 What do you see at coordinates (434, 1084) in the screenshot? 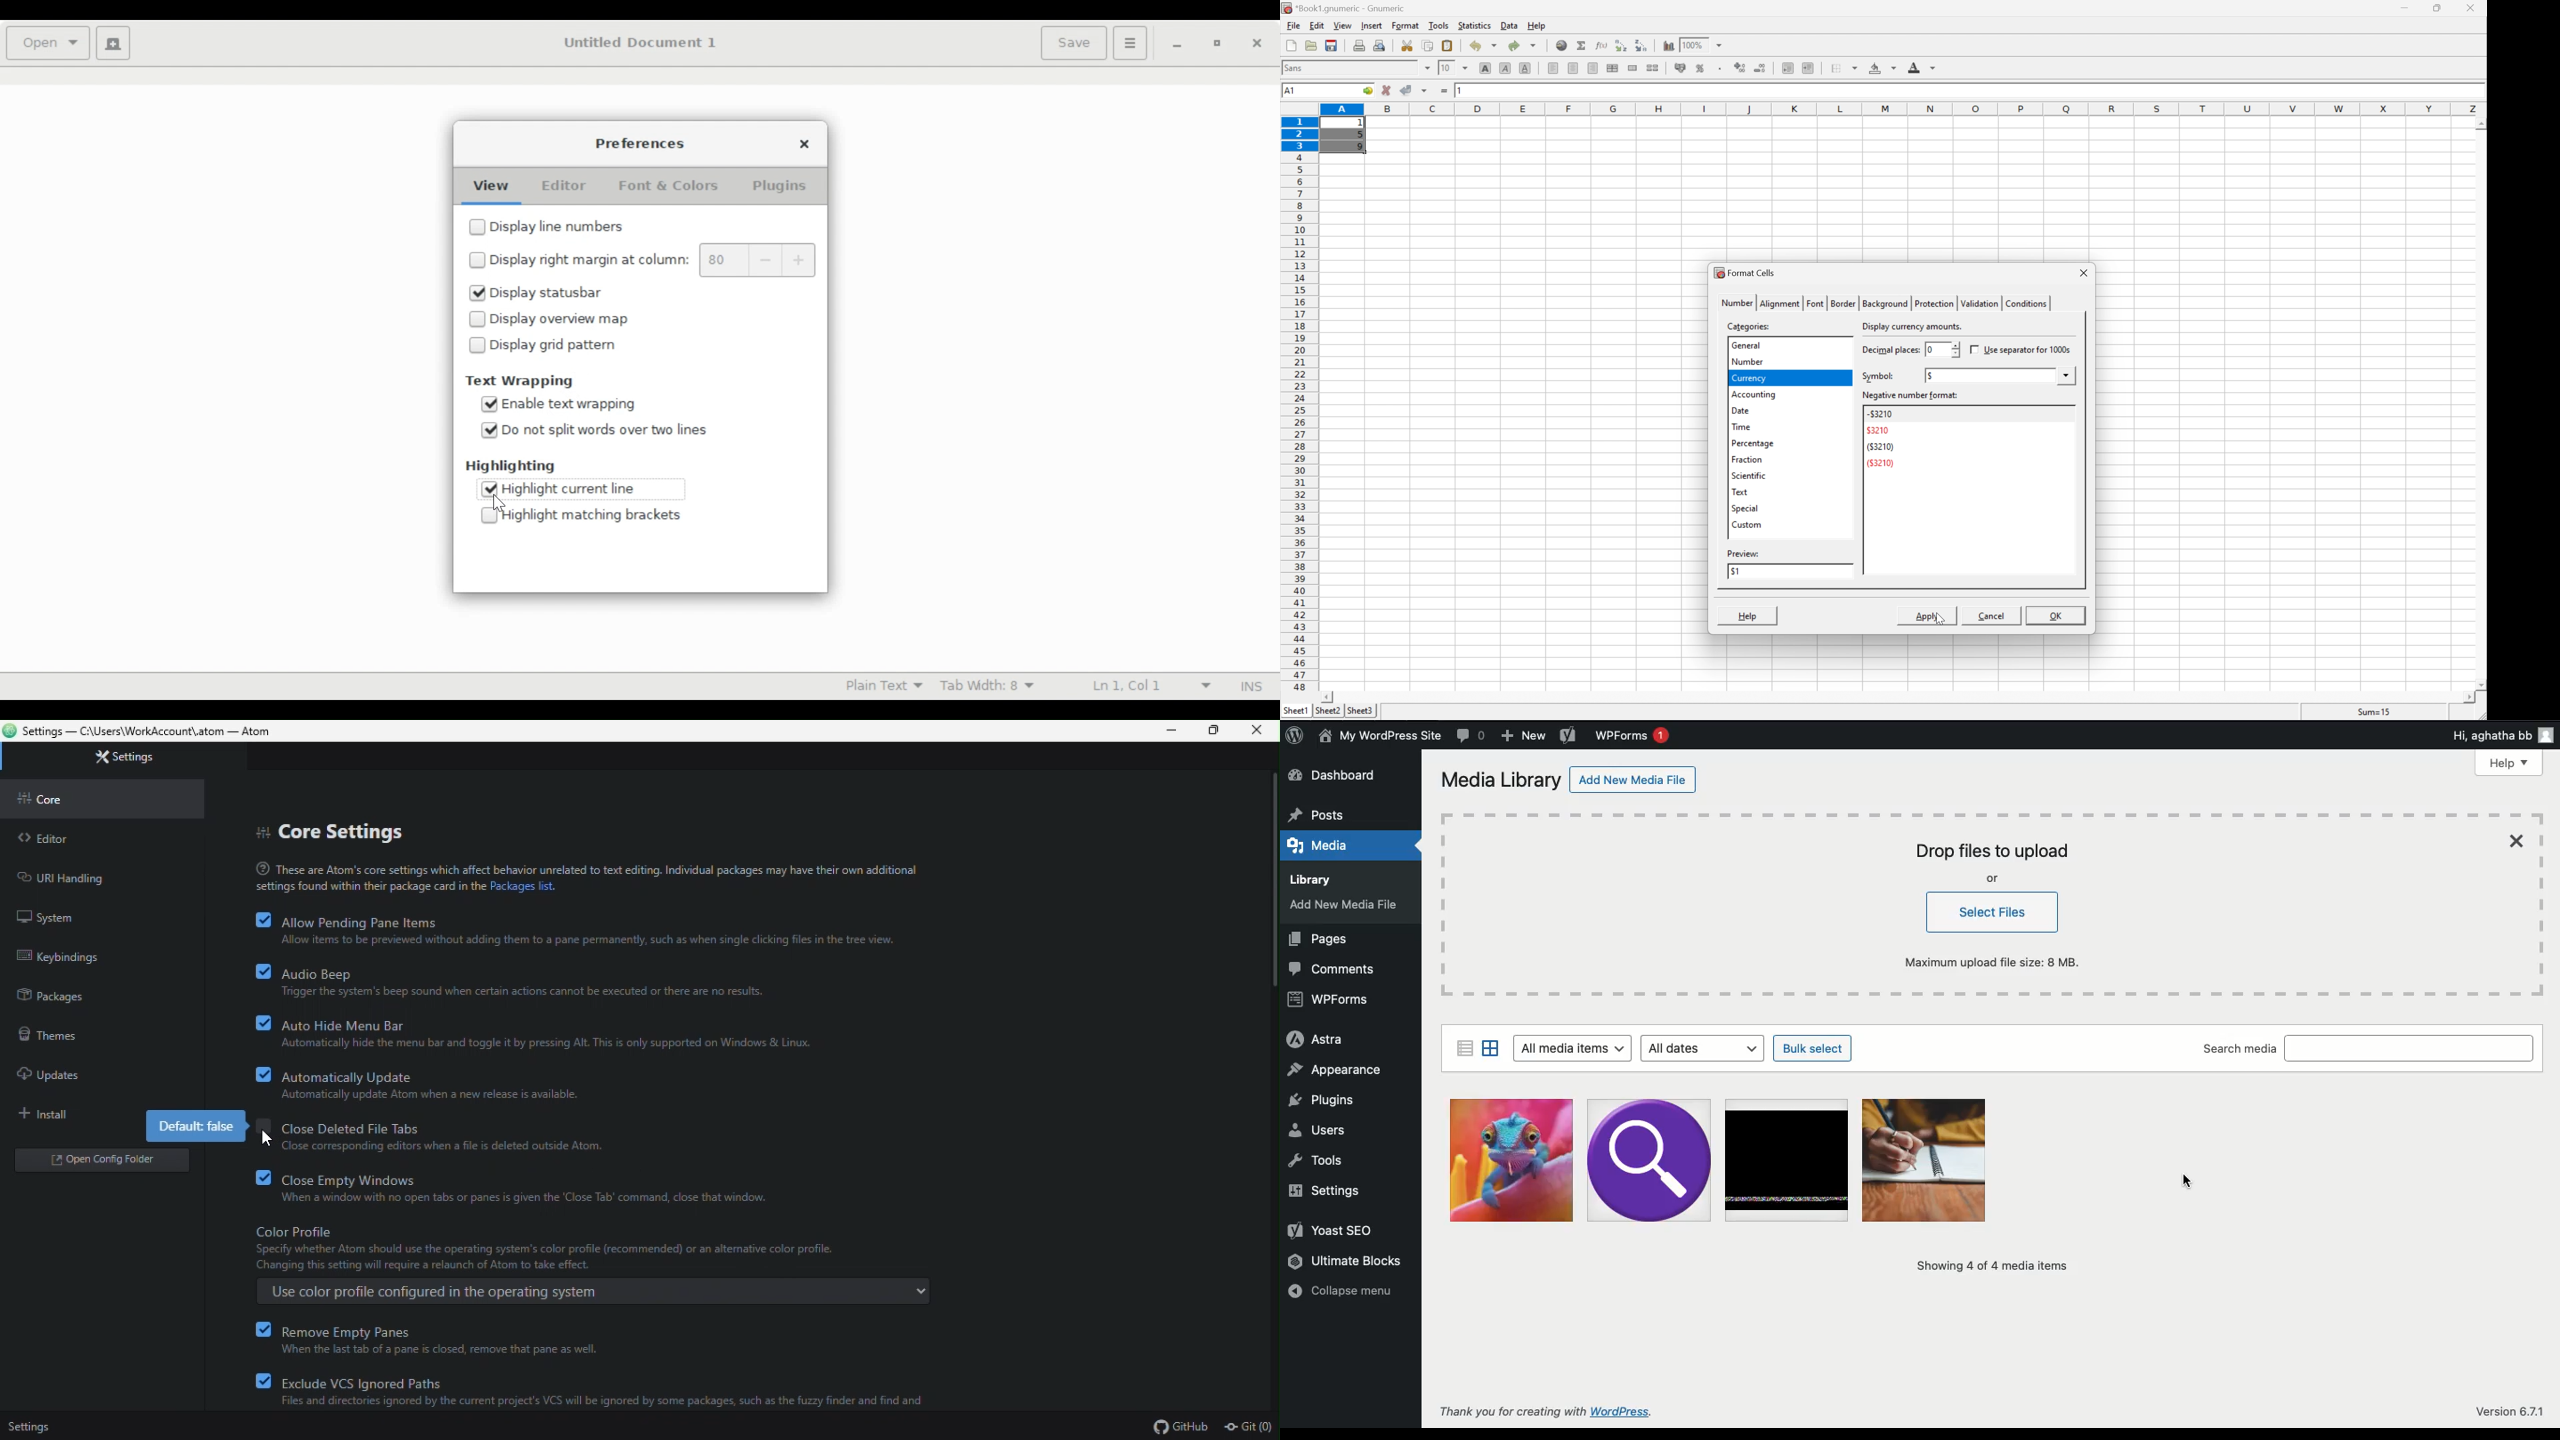
I see `automatically update` at bounding box center [434, 1084].